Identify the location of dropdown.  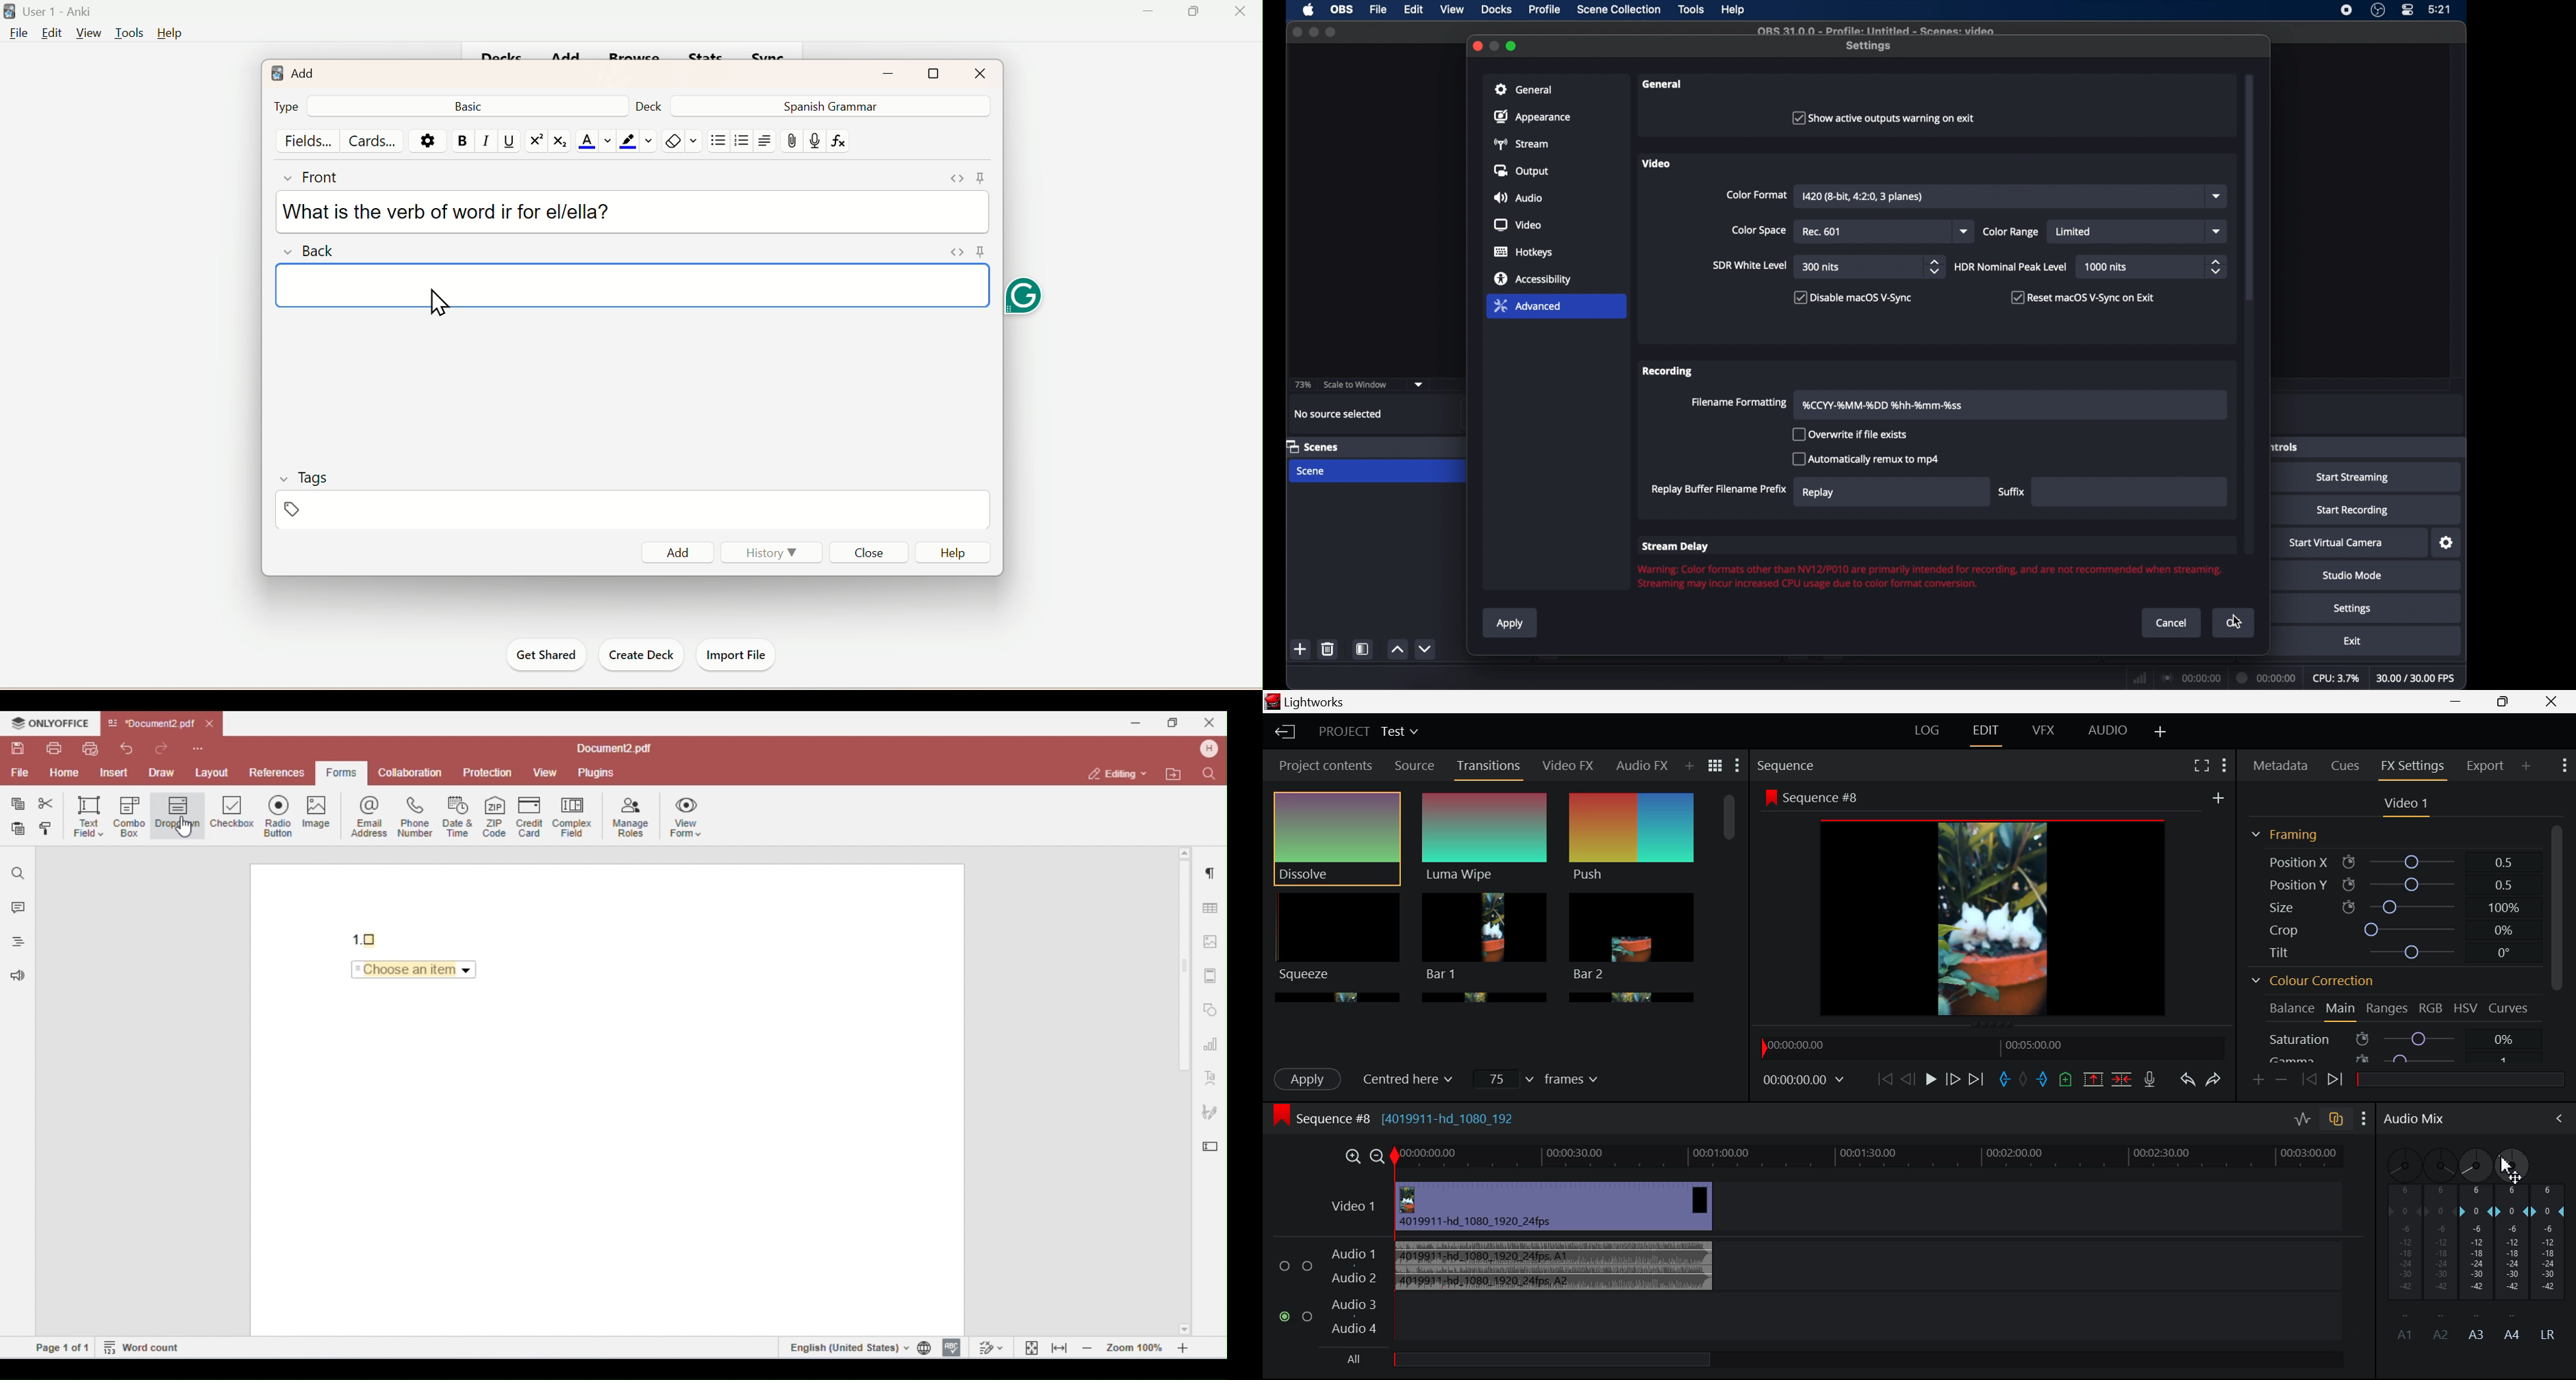
(2216, 231).